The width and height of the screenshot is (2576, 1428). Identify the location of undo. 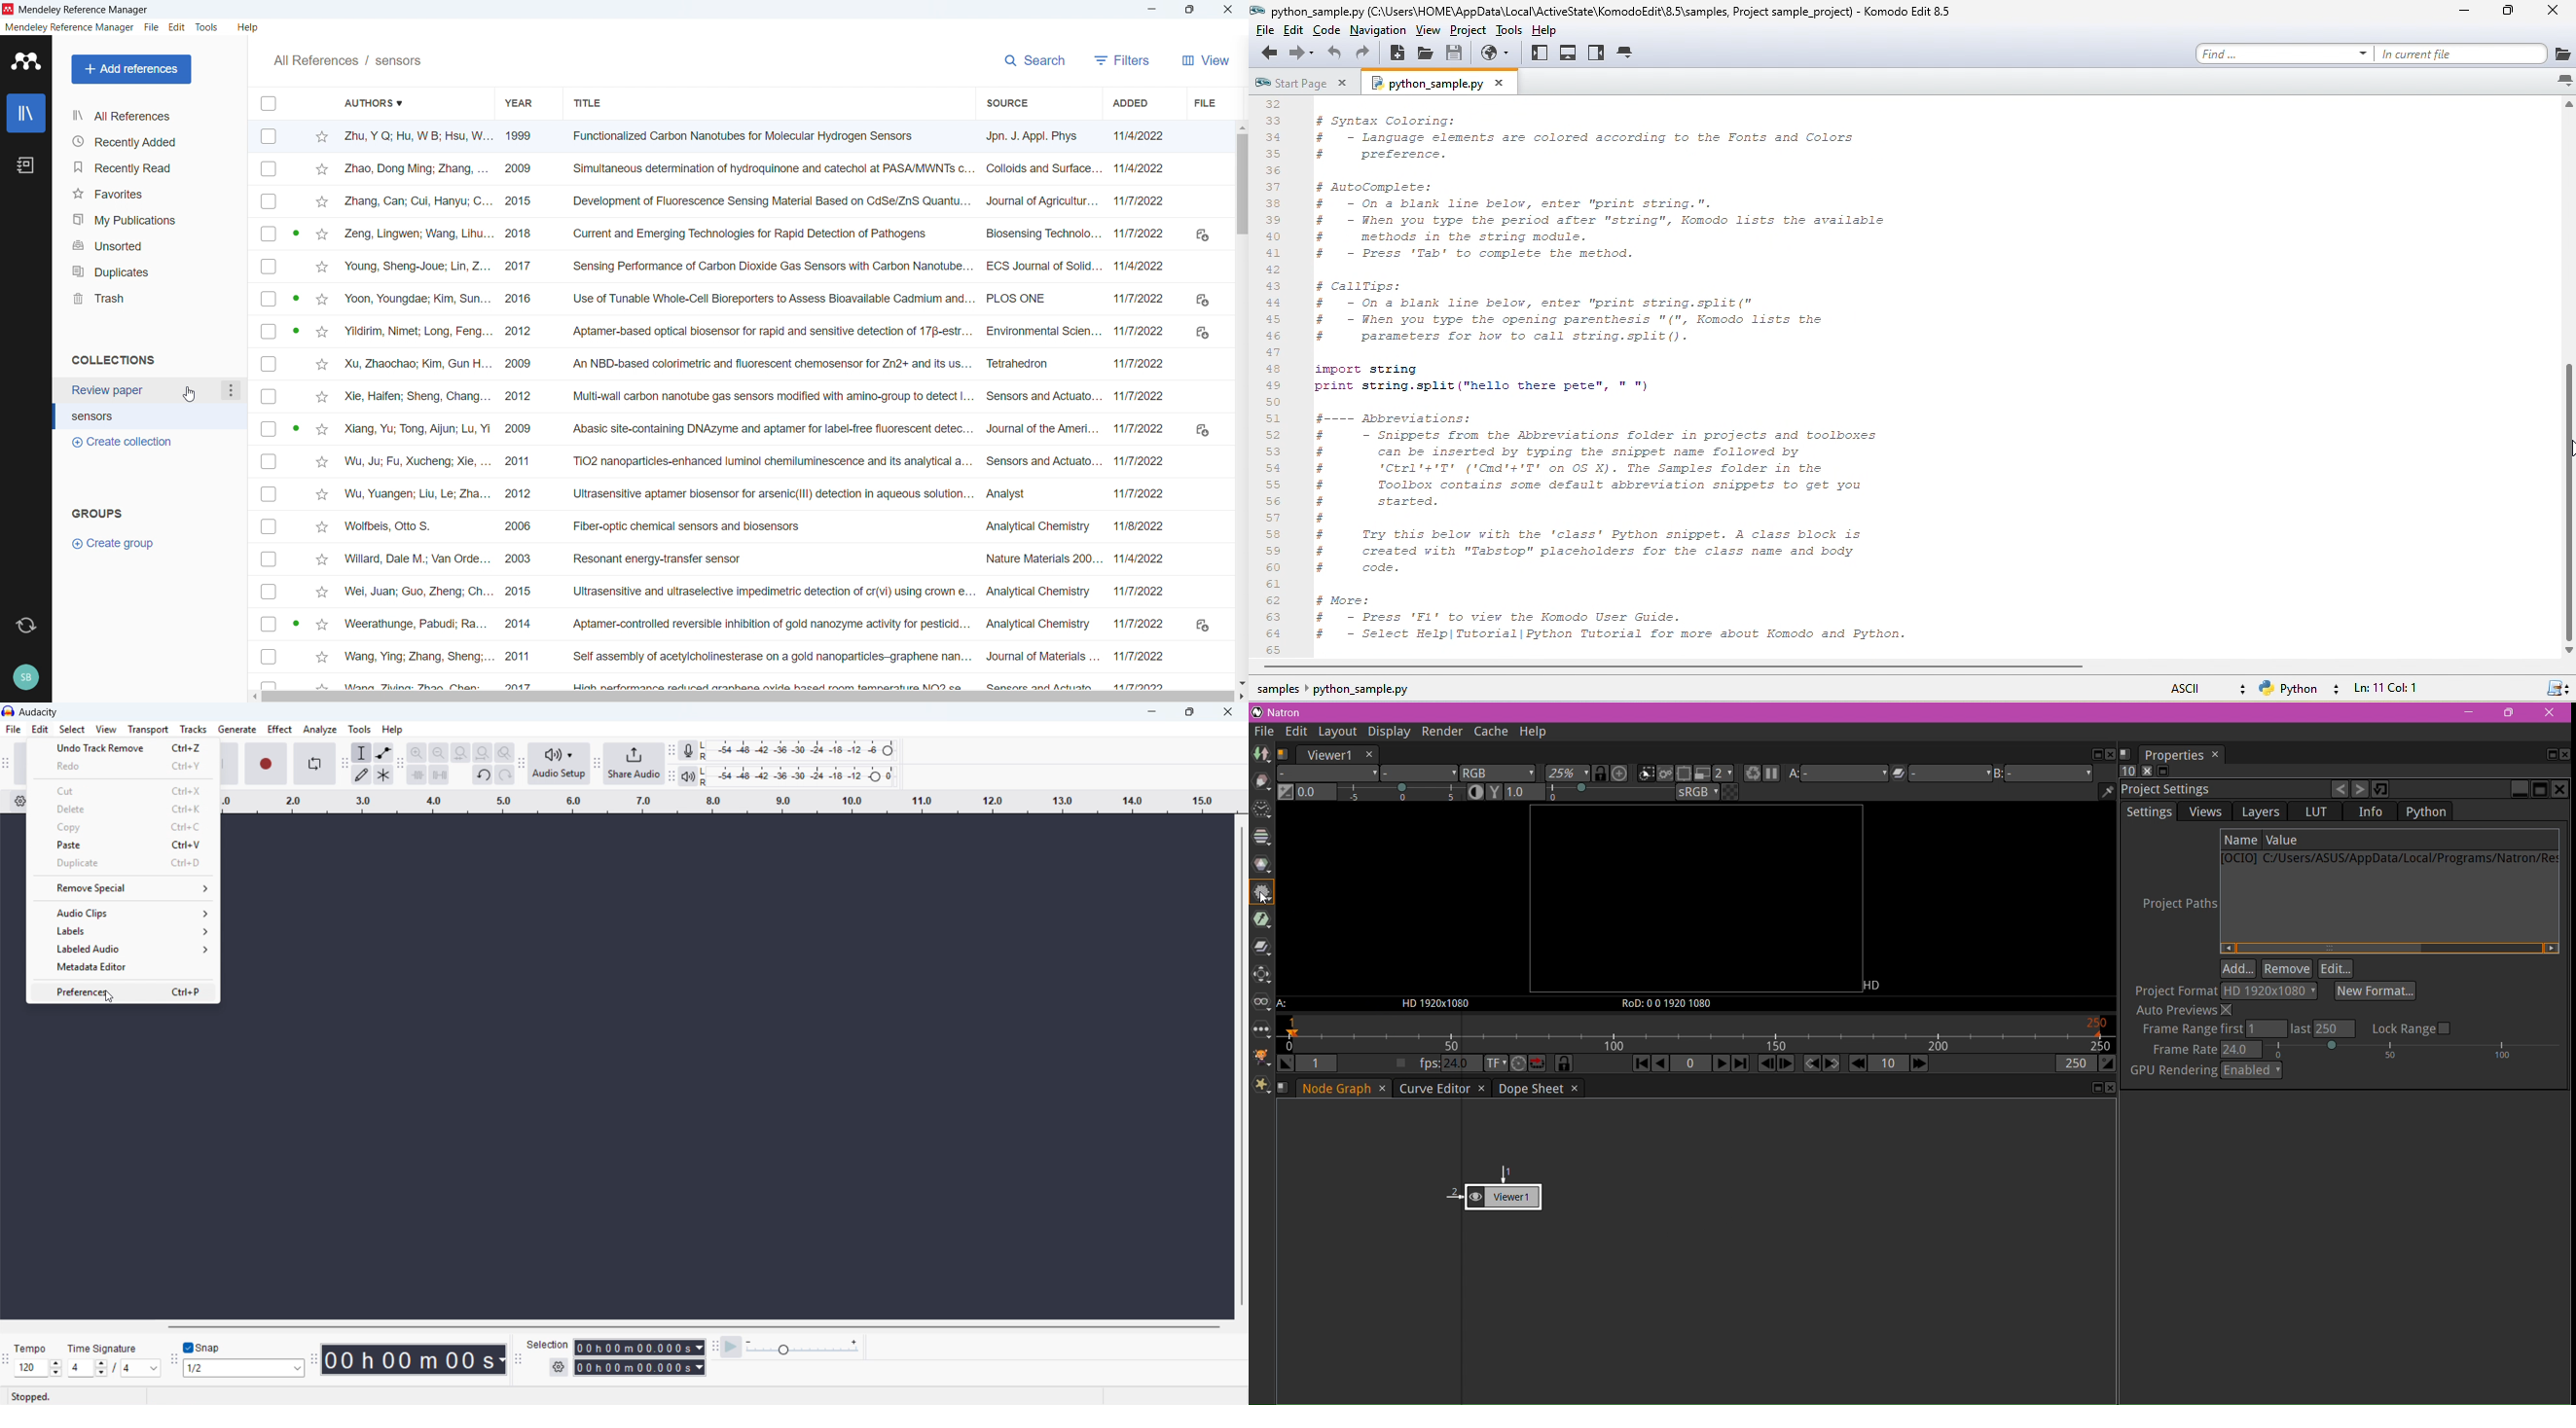
(1336, 55).